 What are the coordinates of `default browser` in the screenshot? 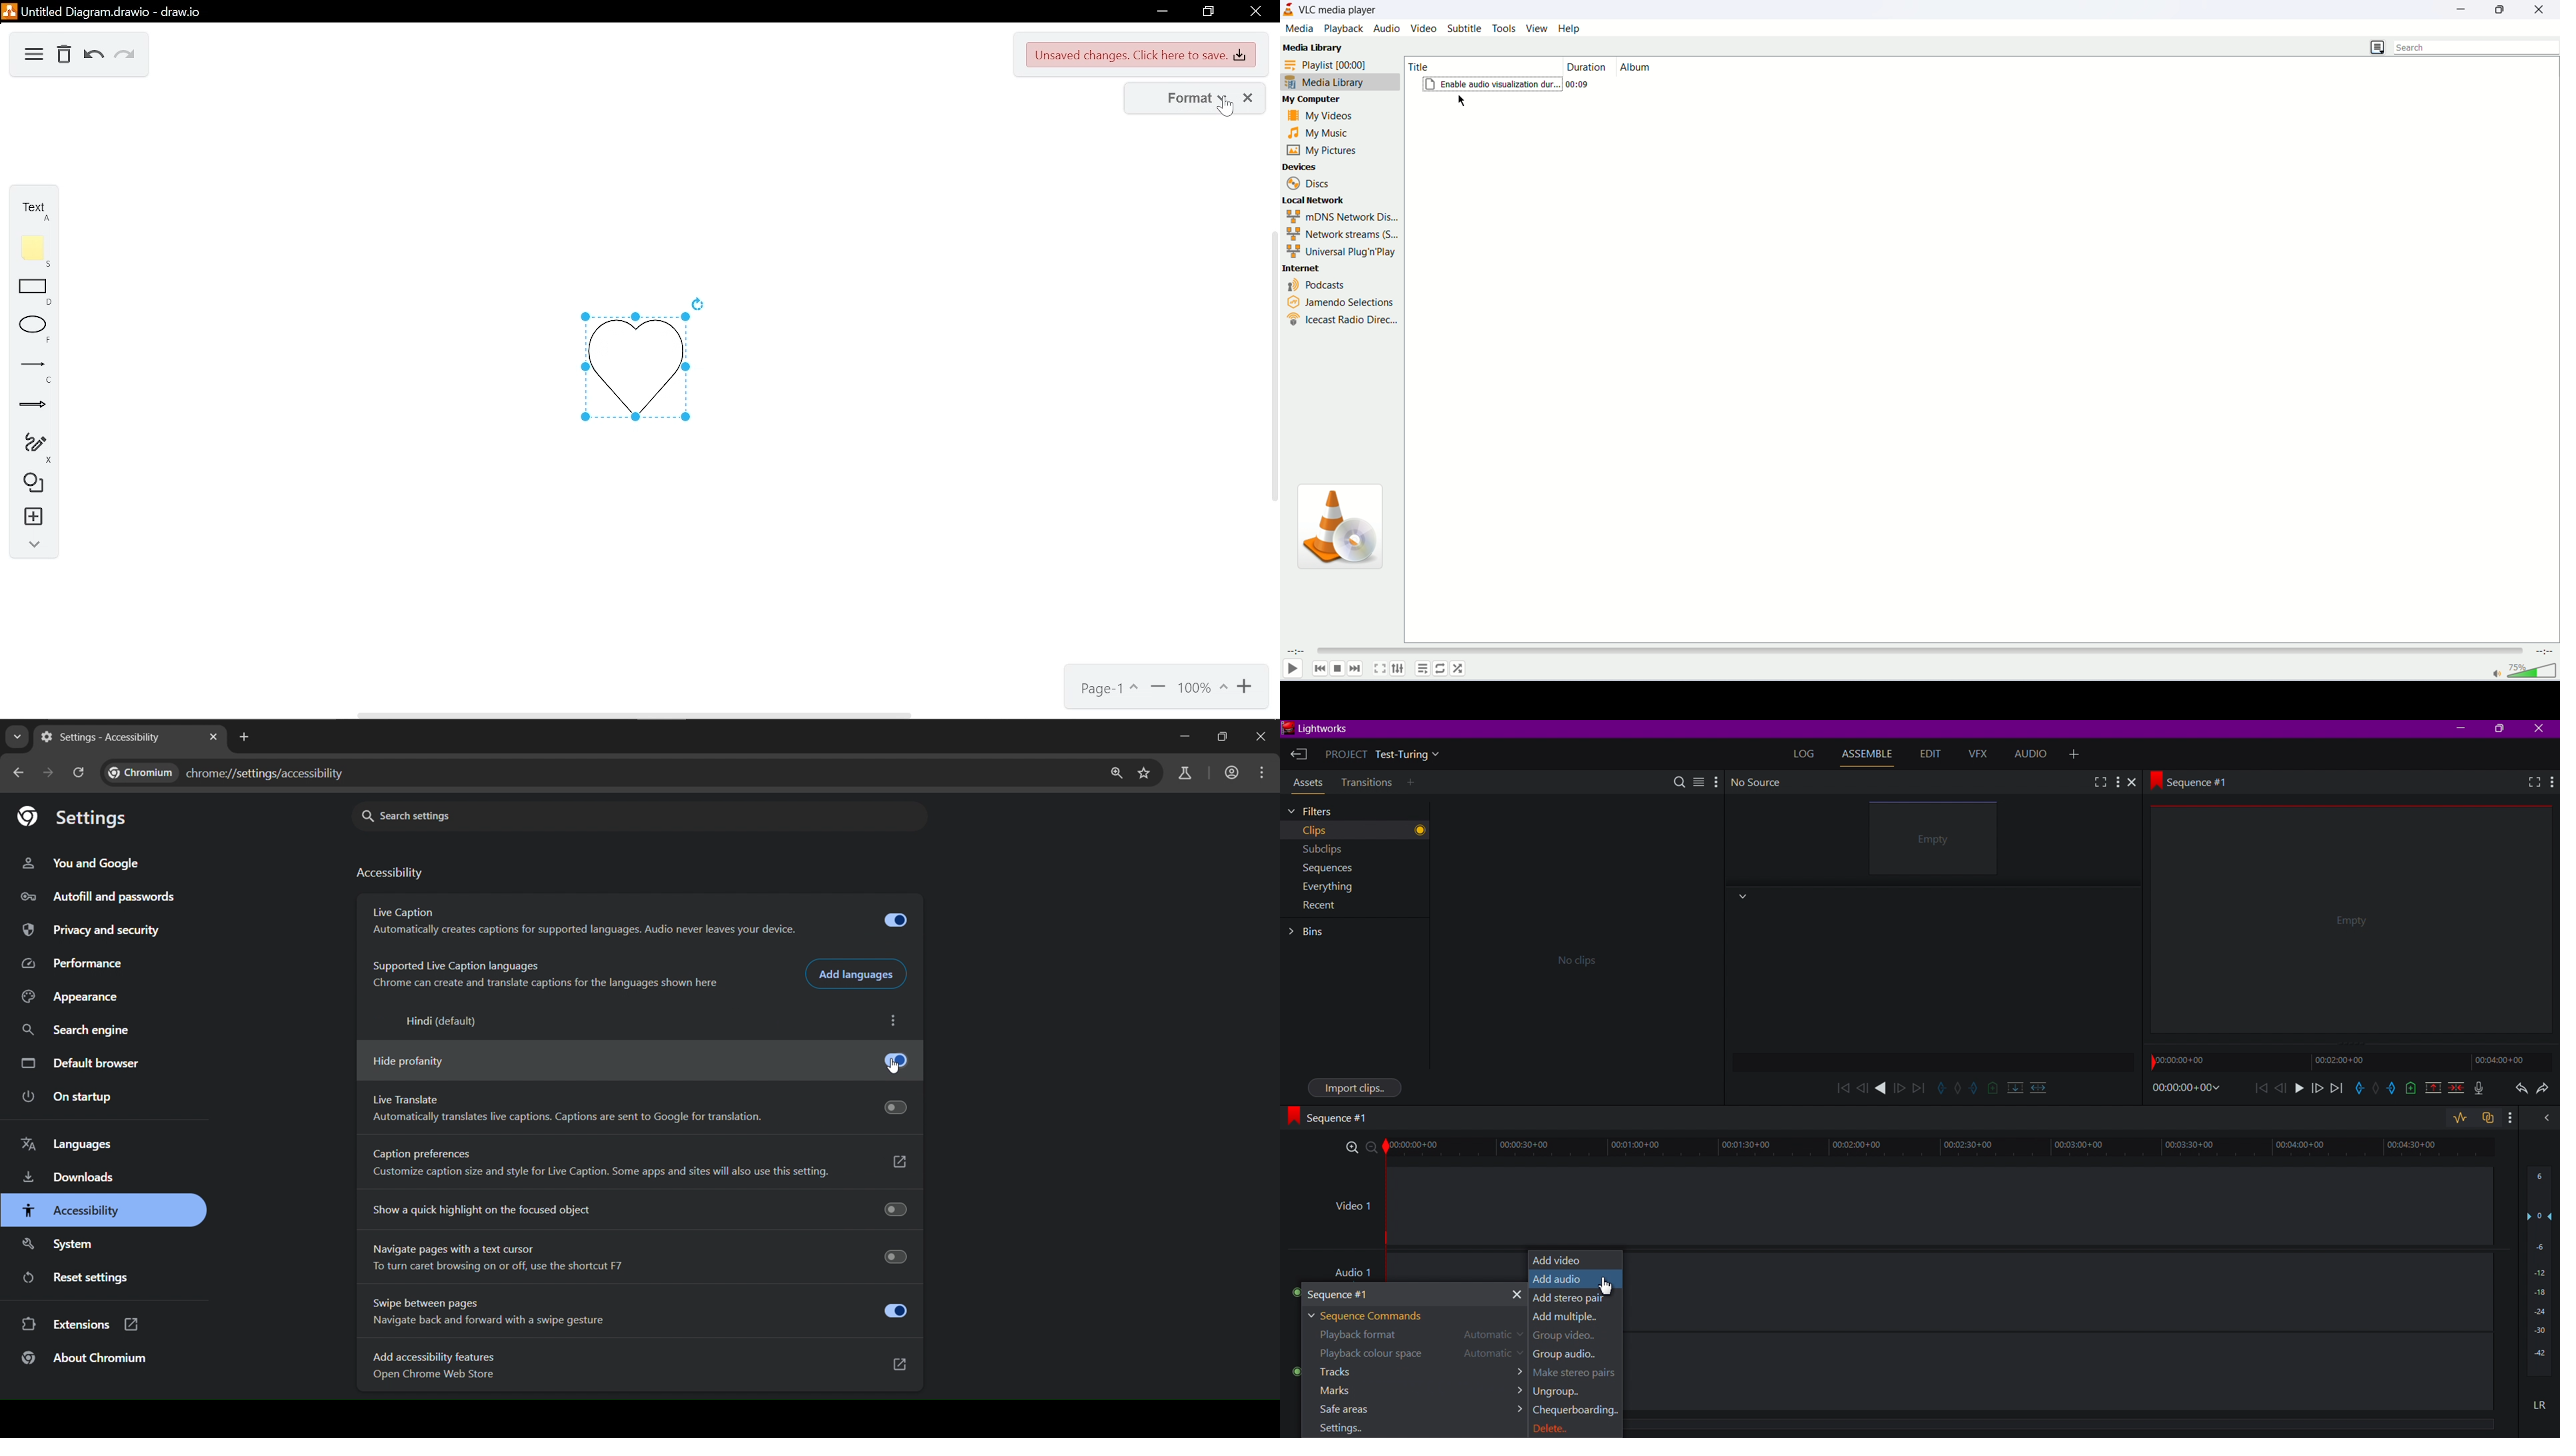 It's located at (85, 1065).